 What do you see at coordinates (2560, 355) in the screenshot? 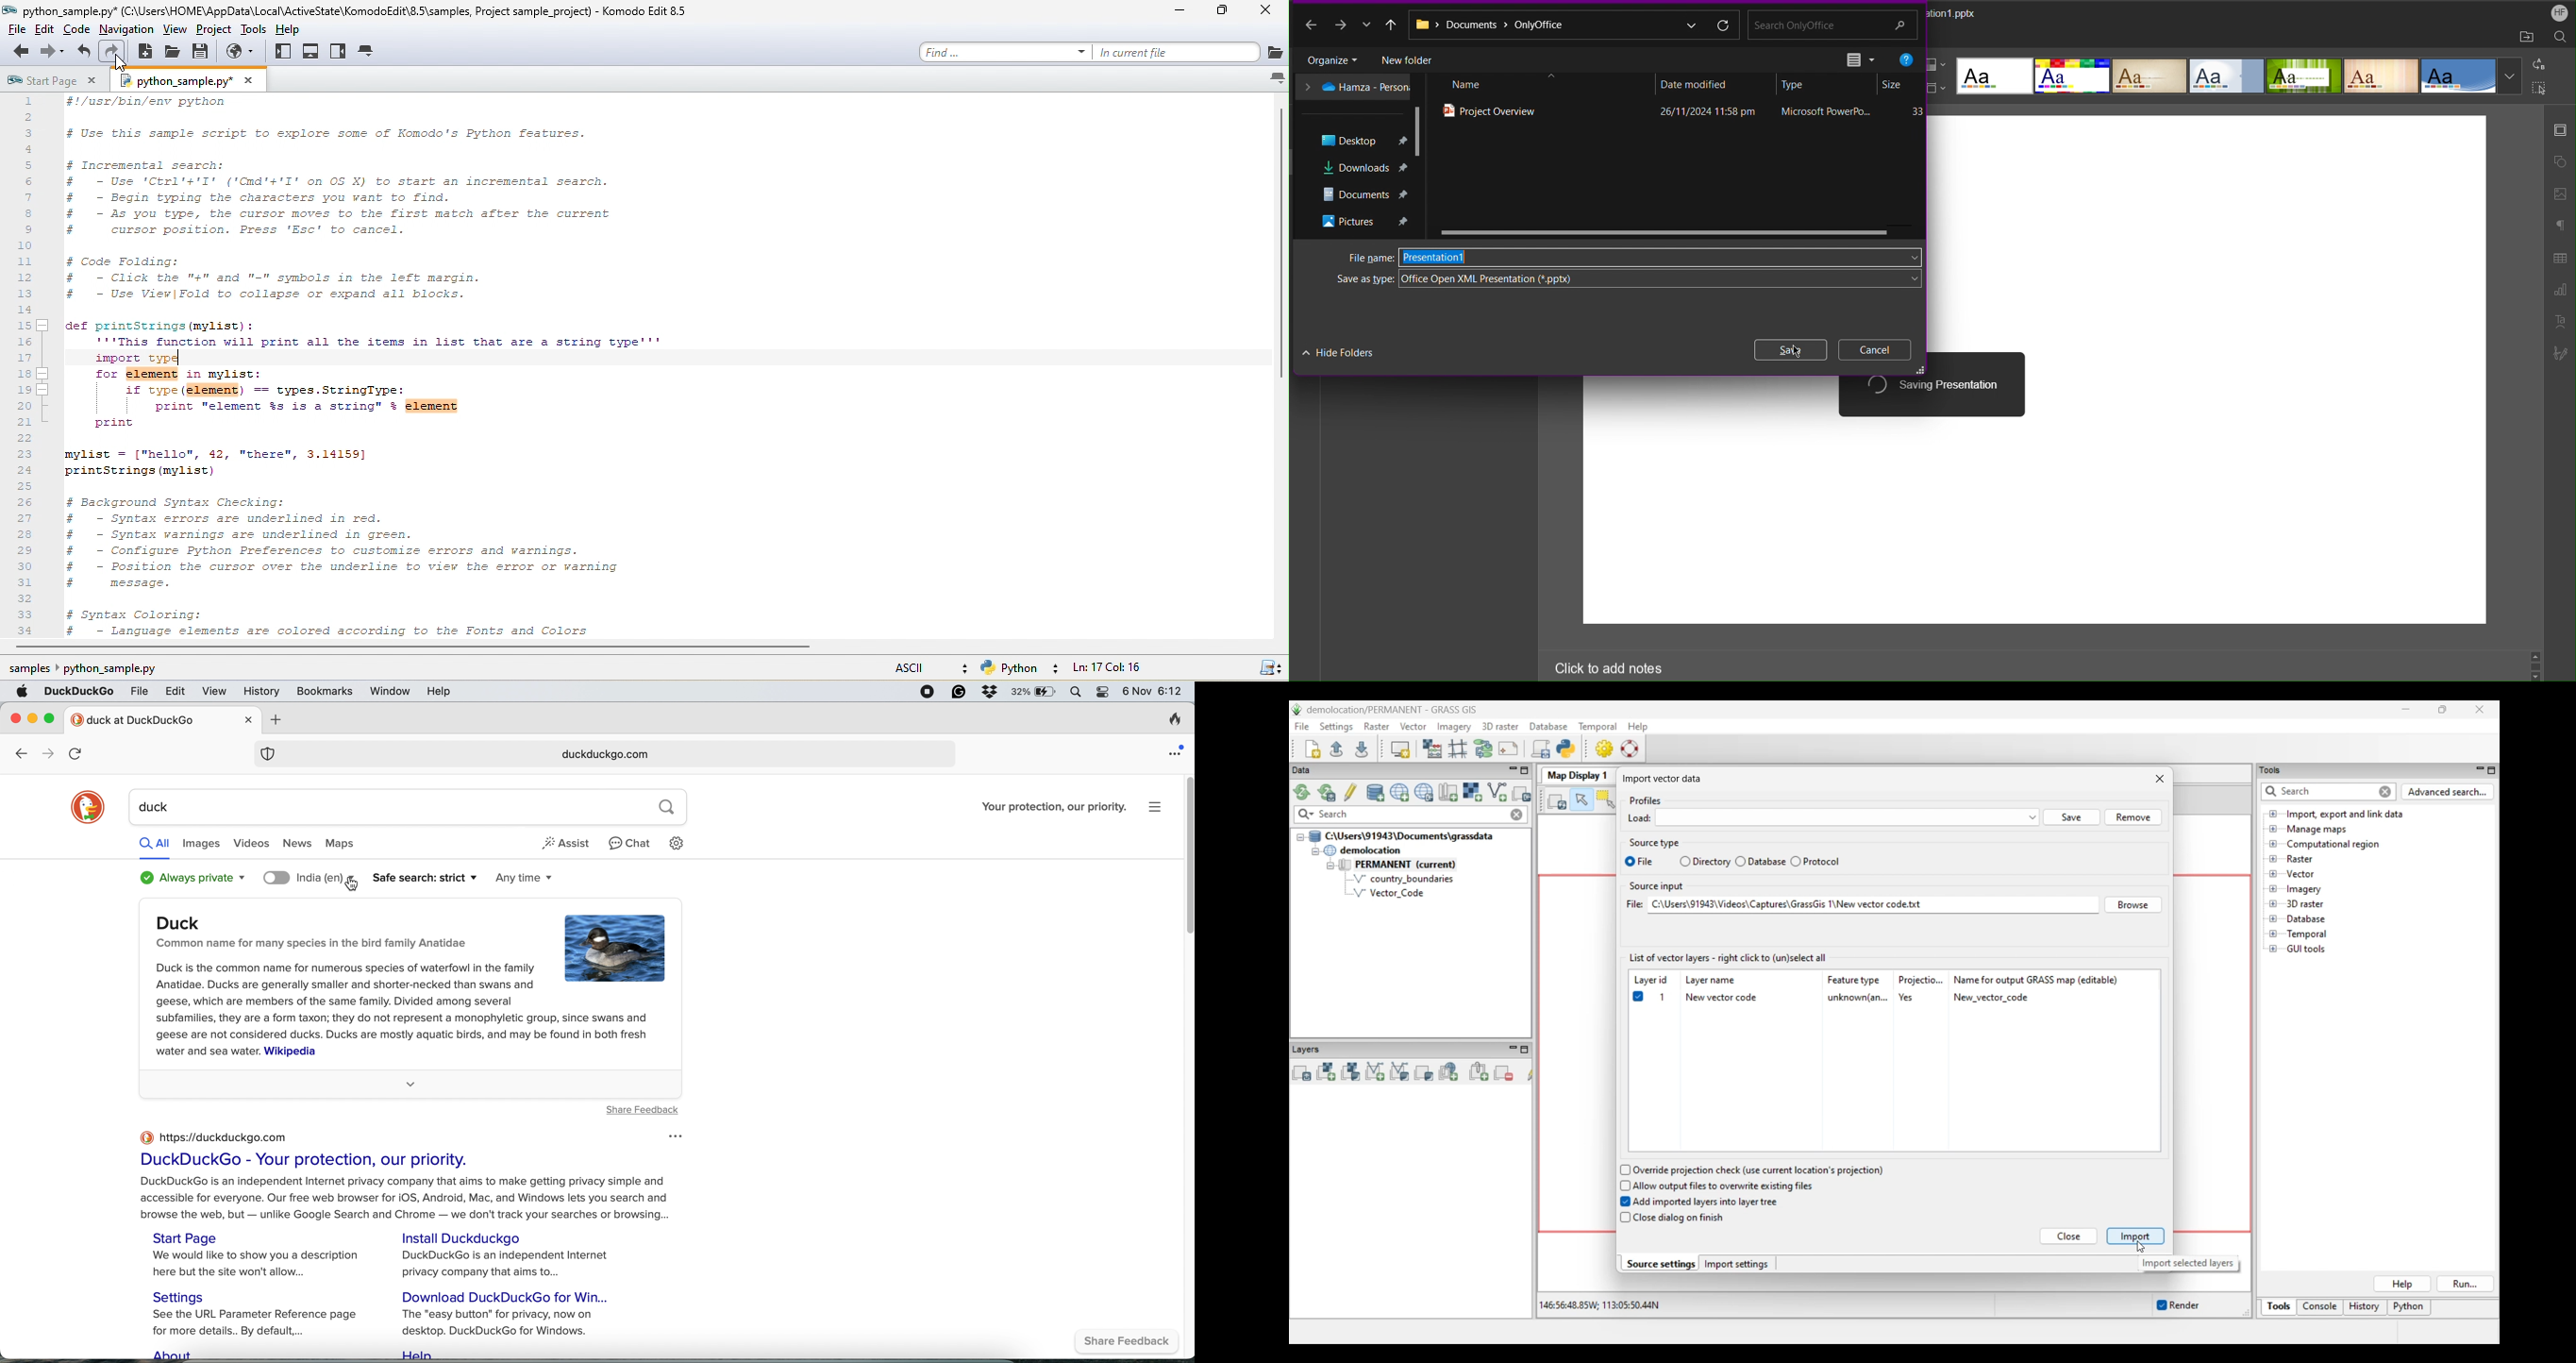
I see `Signature` at bounding box center [2560, 355].